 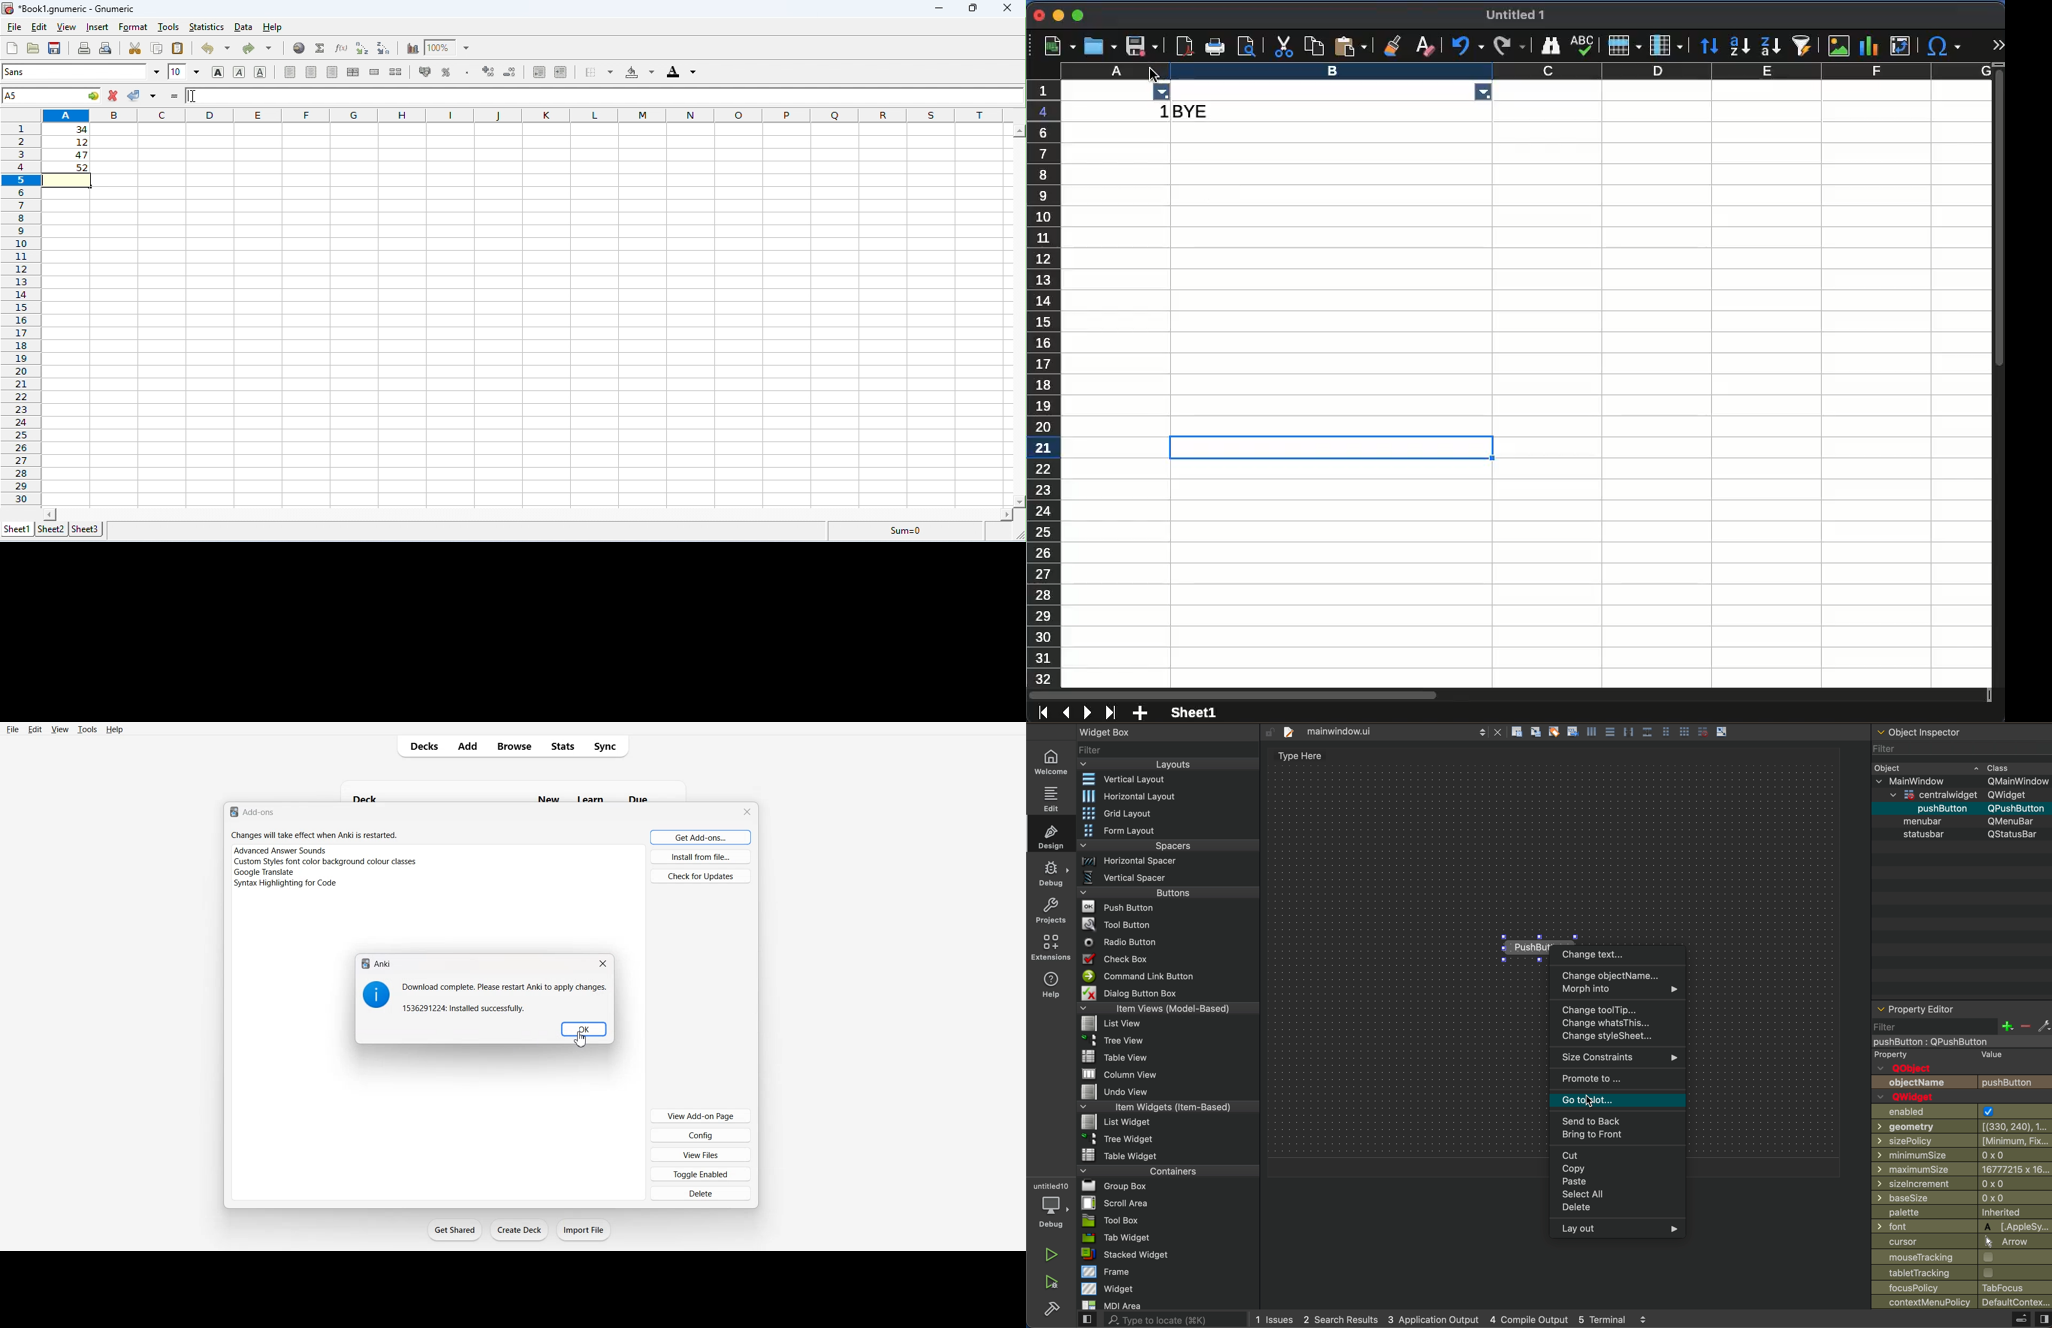 What do you see at coordinates (464, 1008) in the screenshot?
I see `installed` at bounding box center [464, 1008].